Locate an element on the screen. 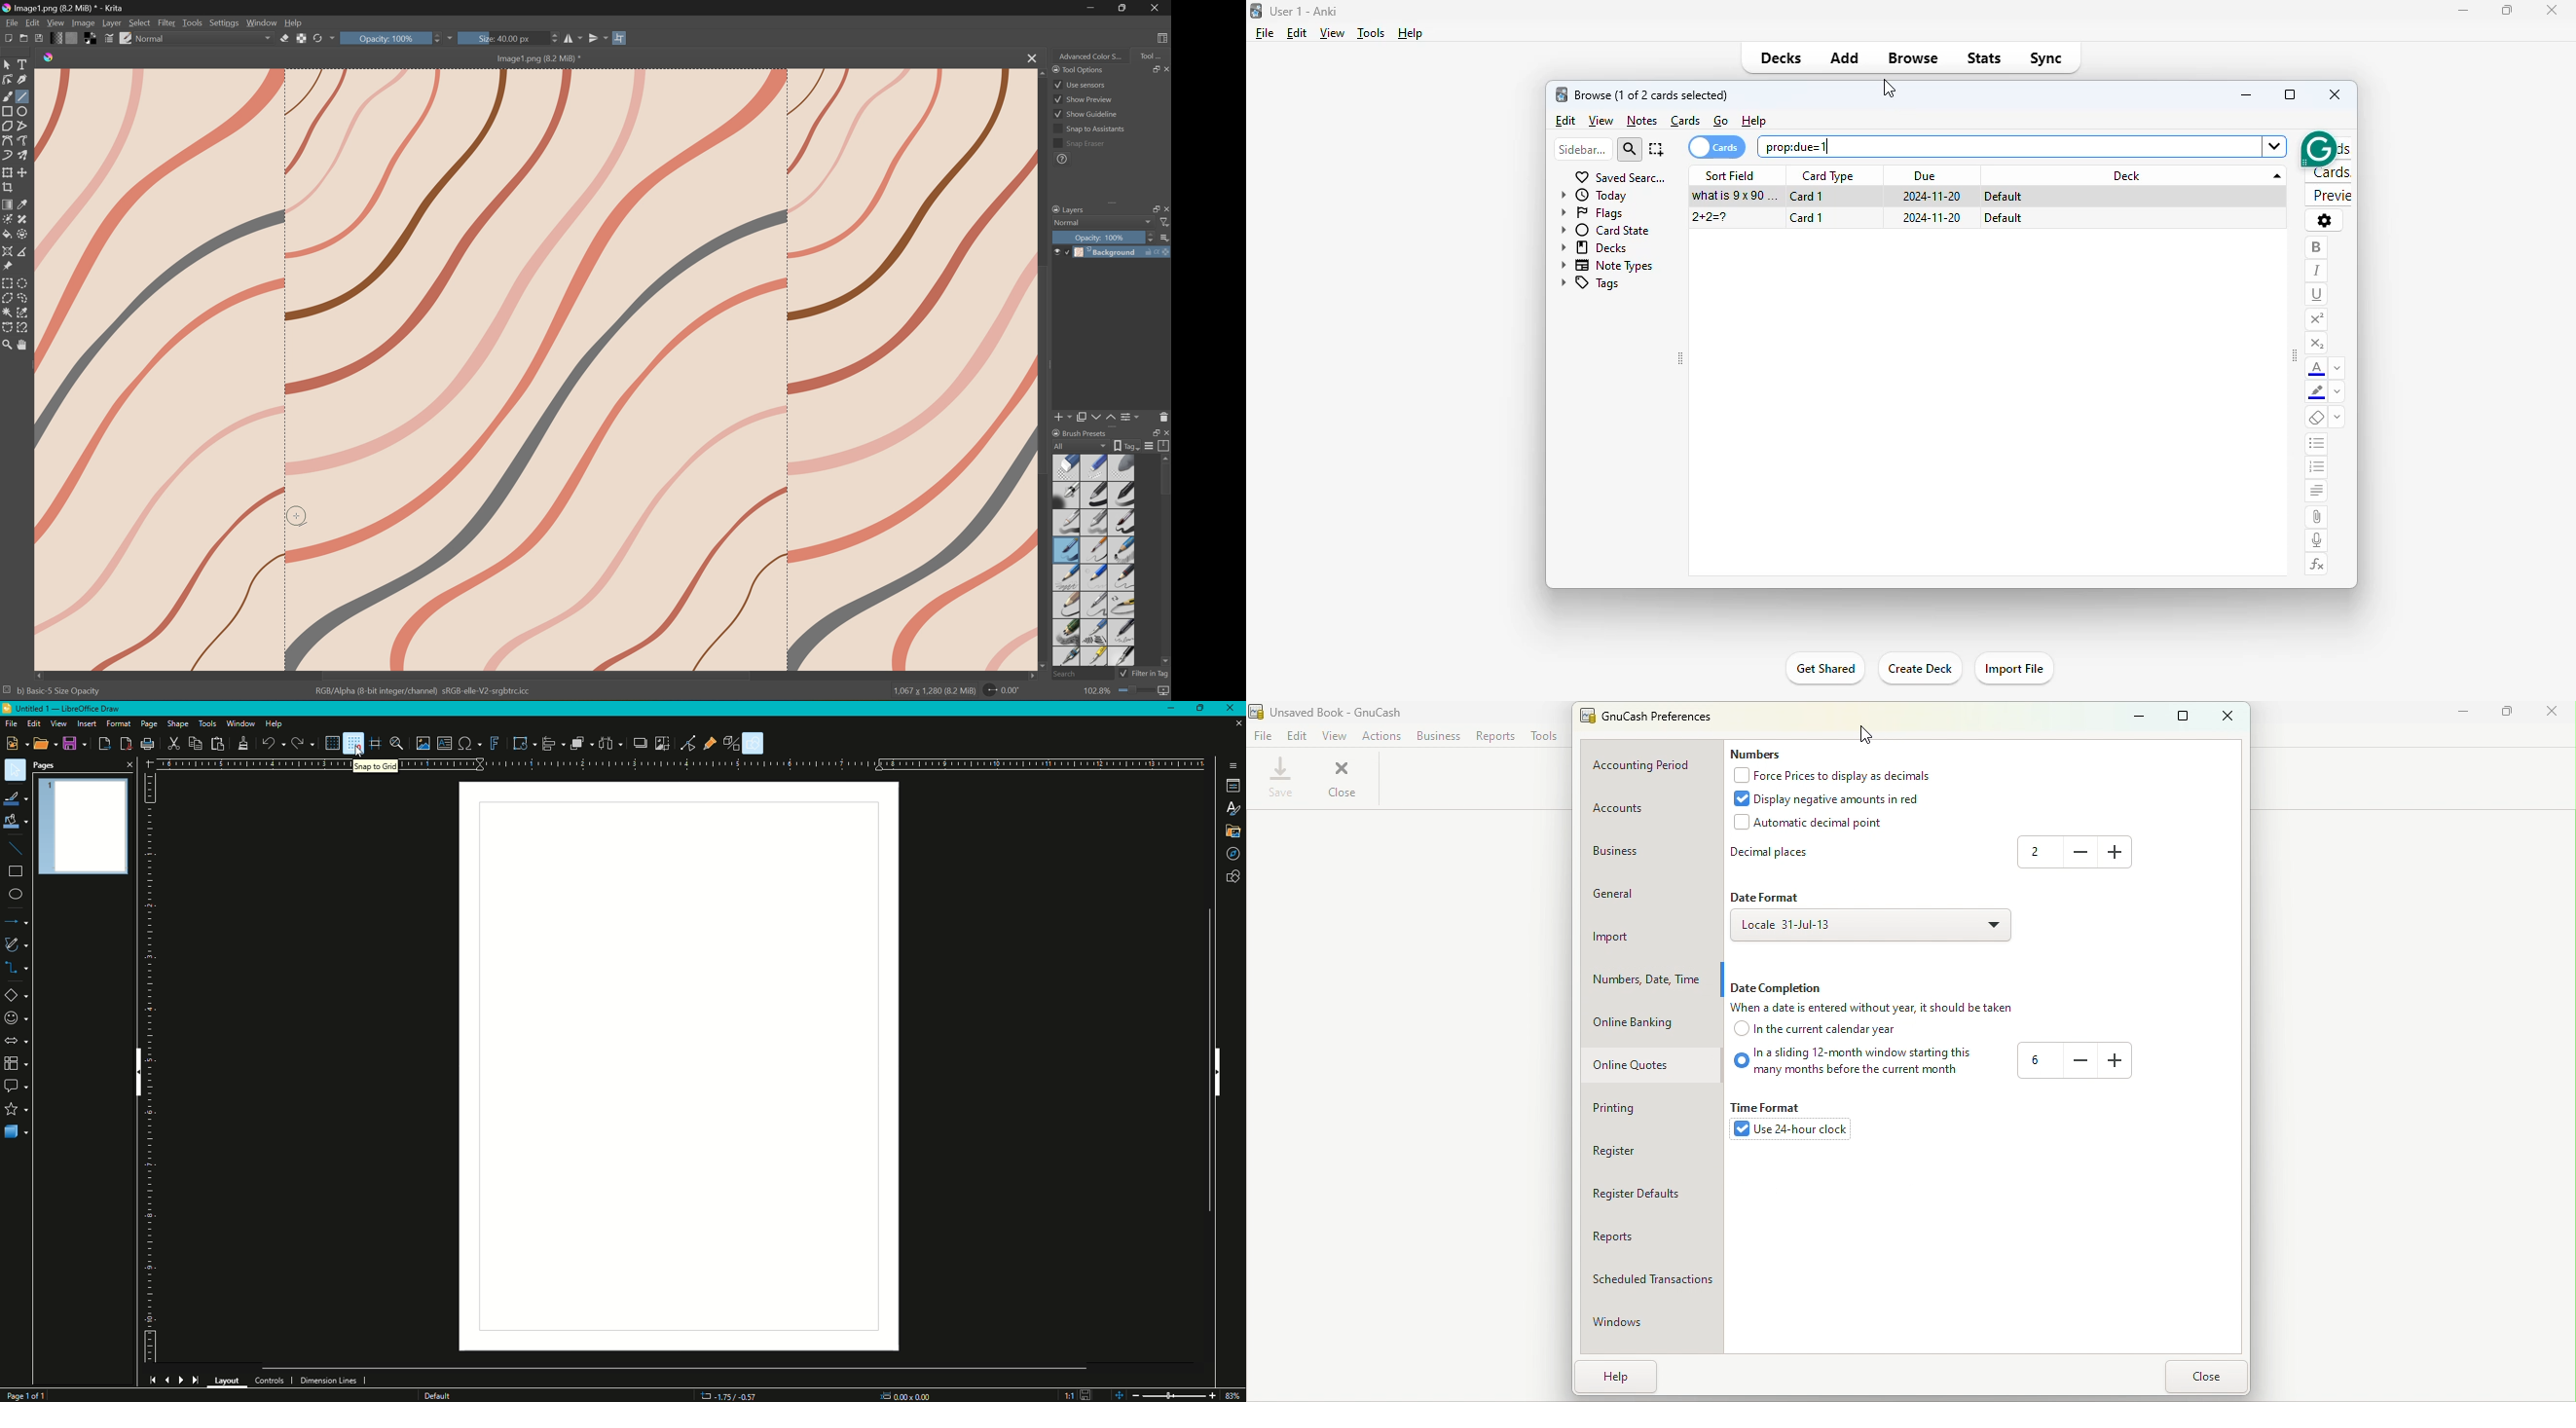  grammarly extension is located at coordinates (2319, 145).